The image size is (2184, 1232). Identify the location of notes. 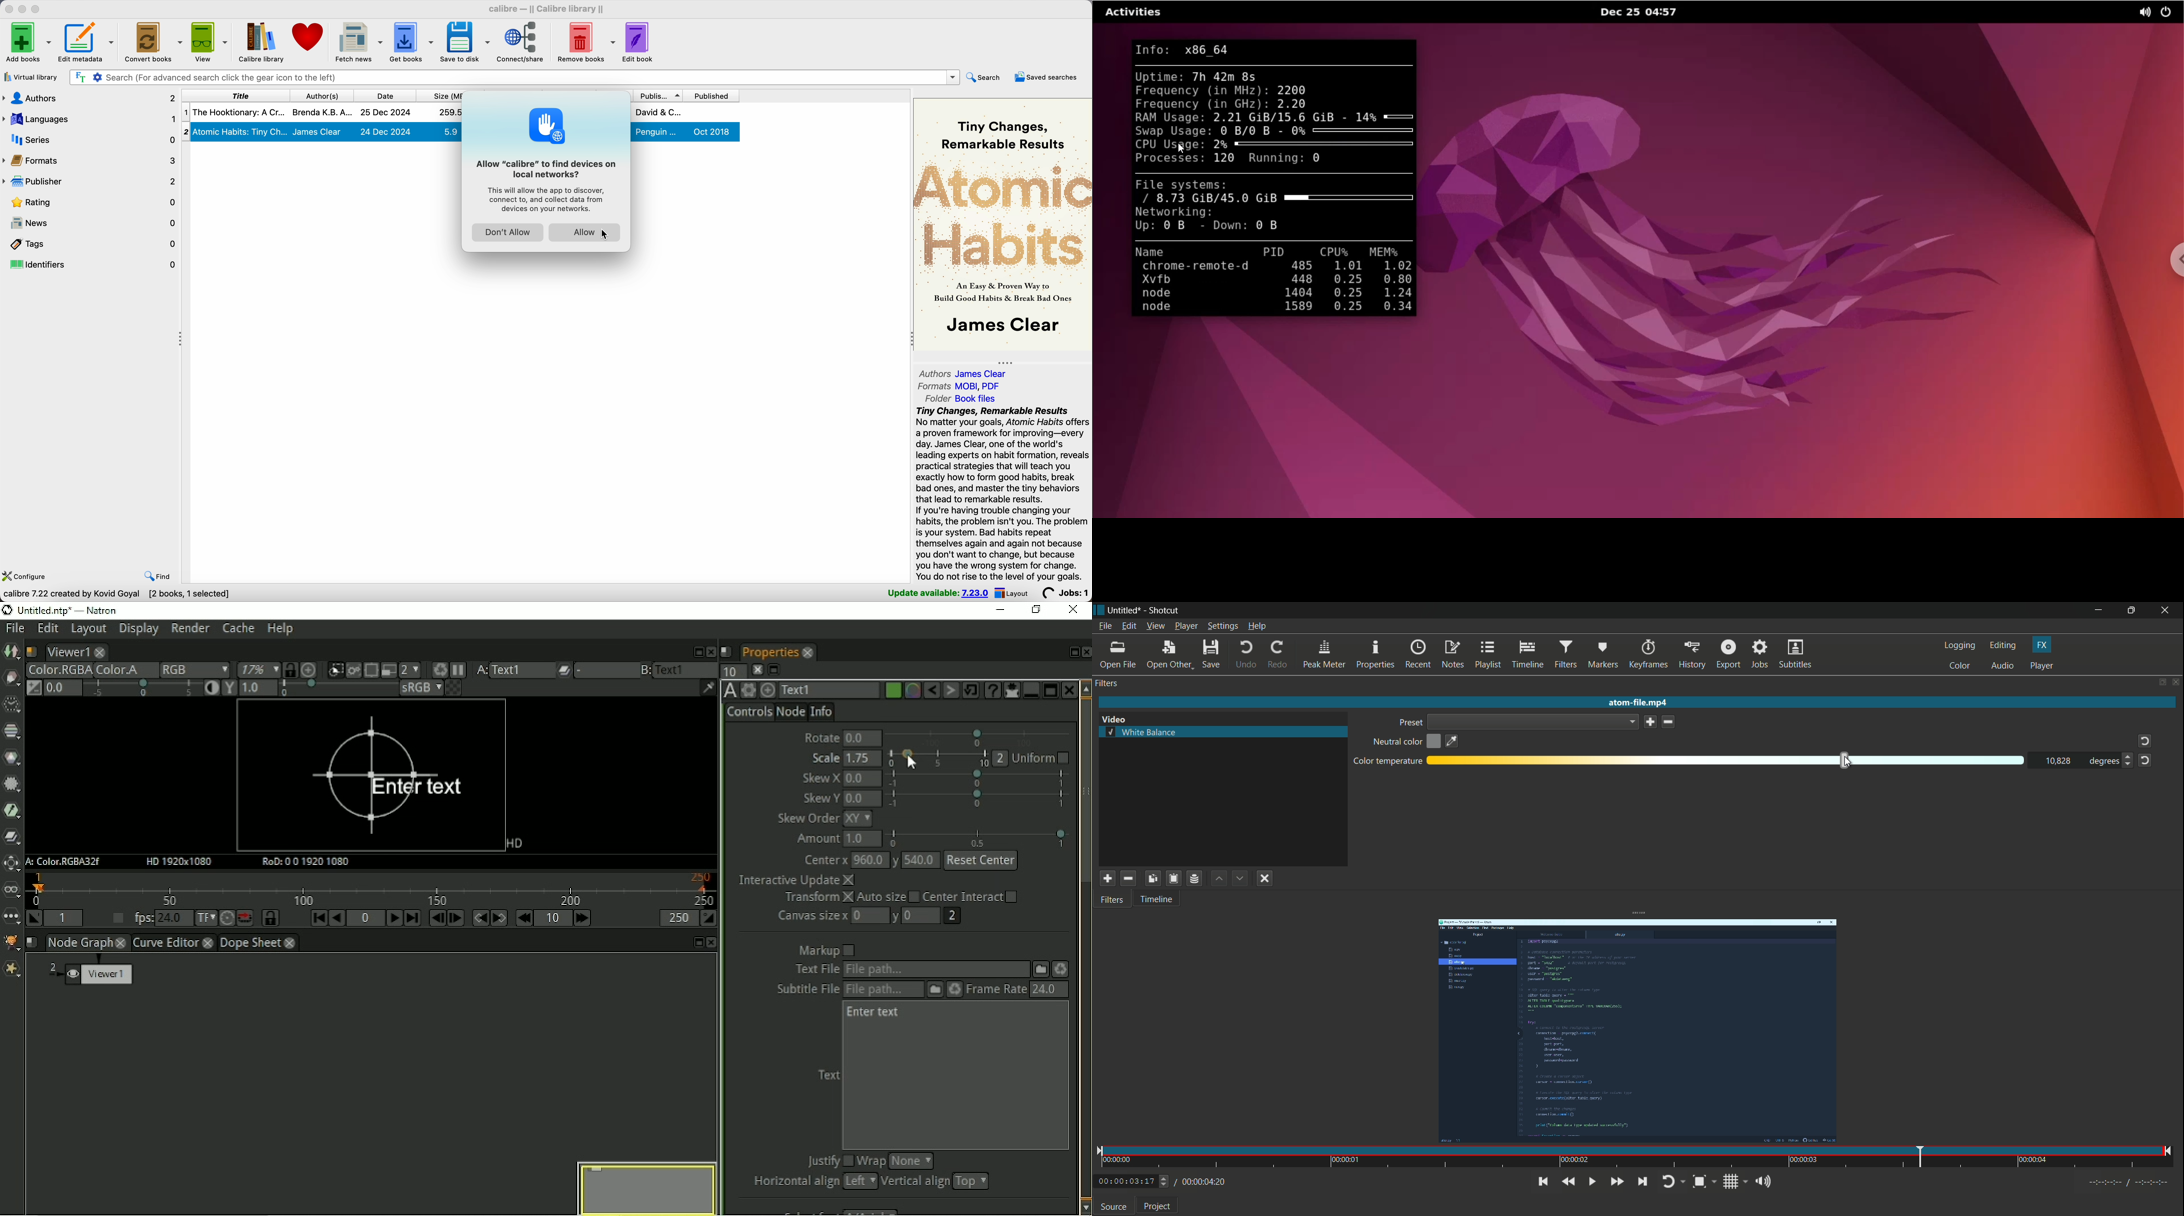
(1452, 655).